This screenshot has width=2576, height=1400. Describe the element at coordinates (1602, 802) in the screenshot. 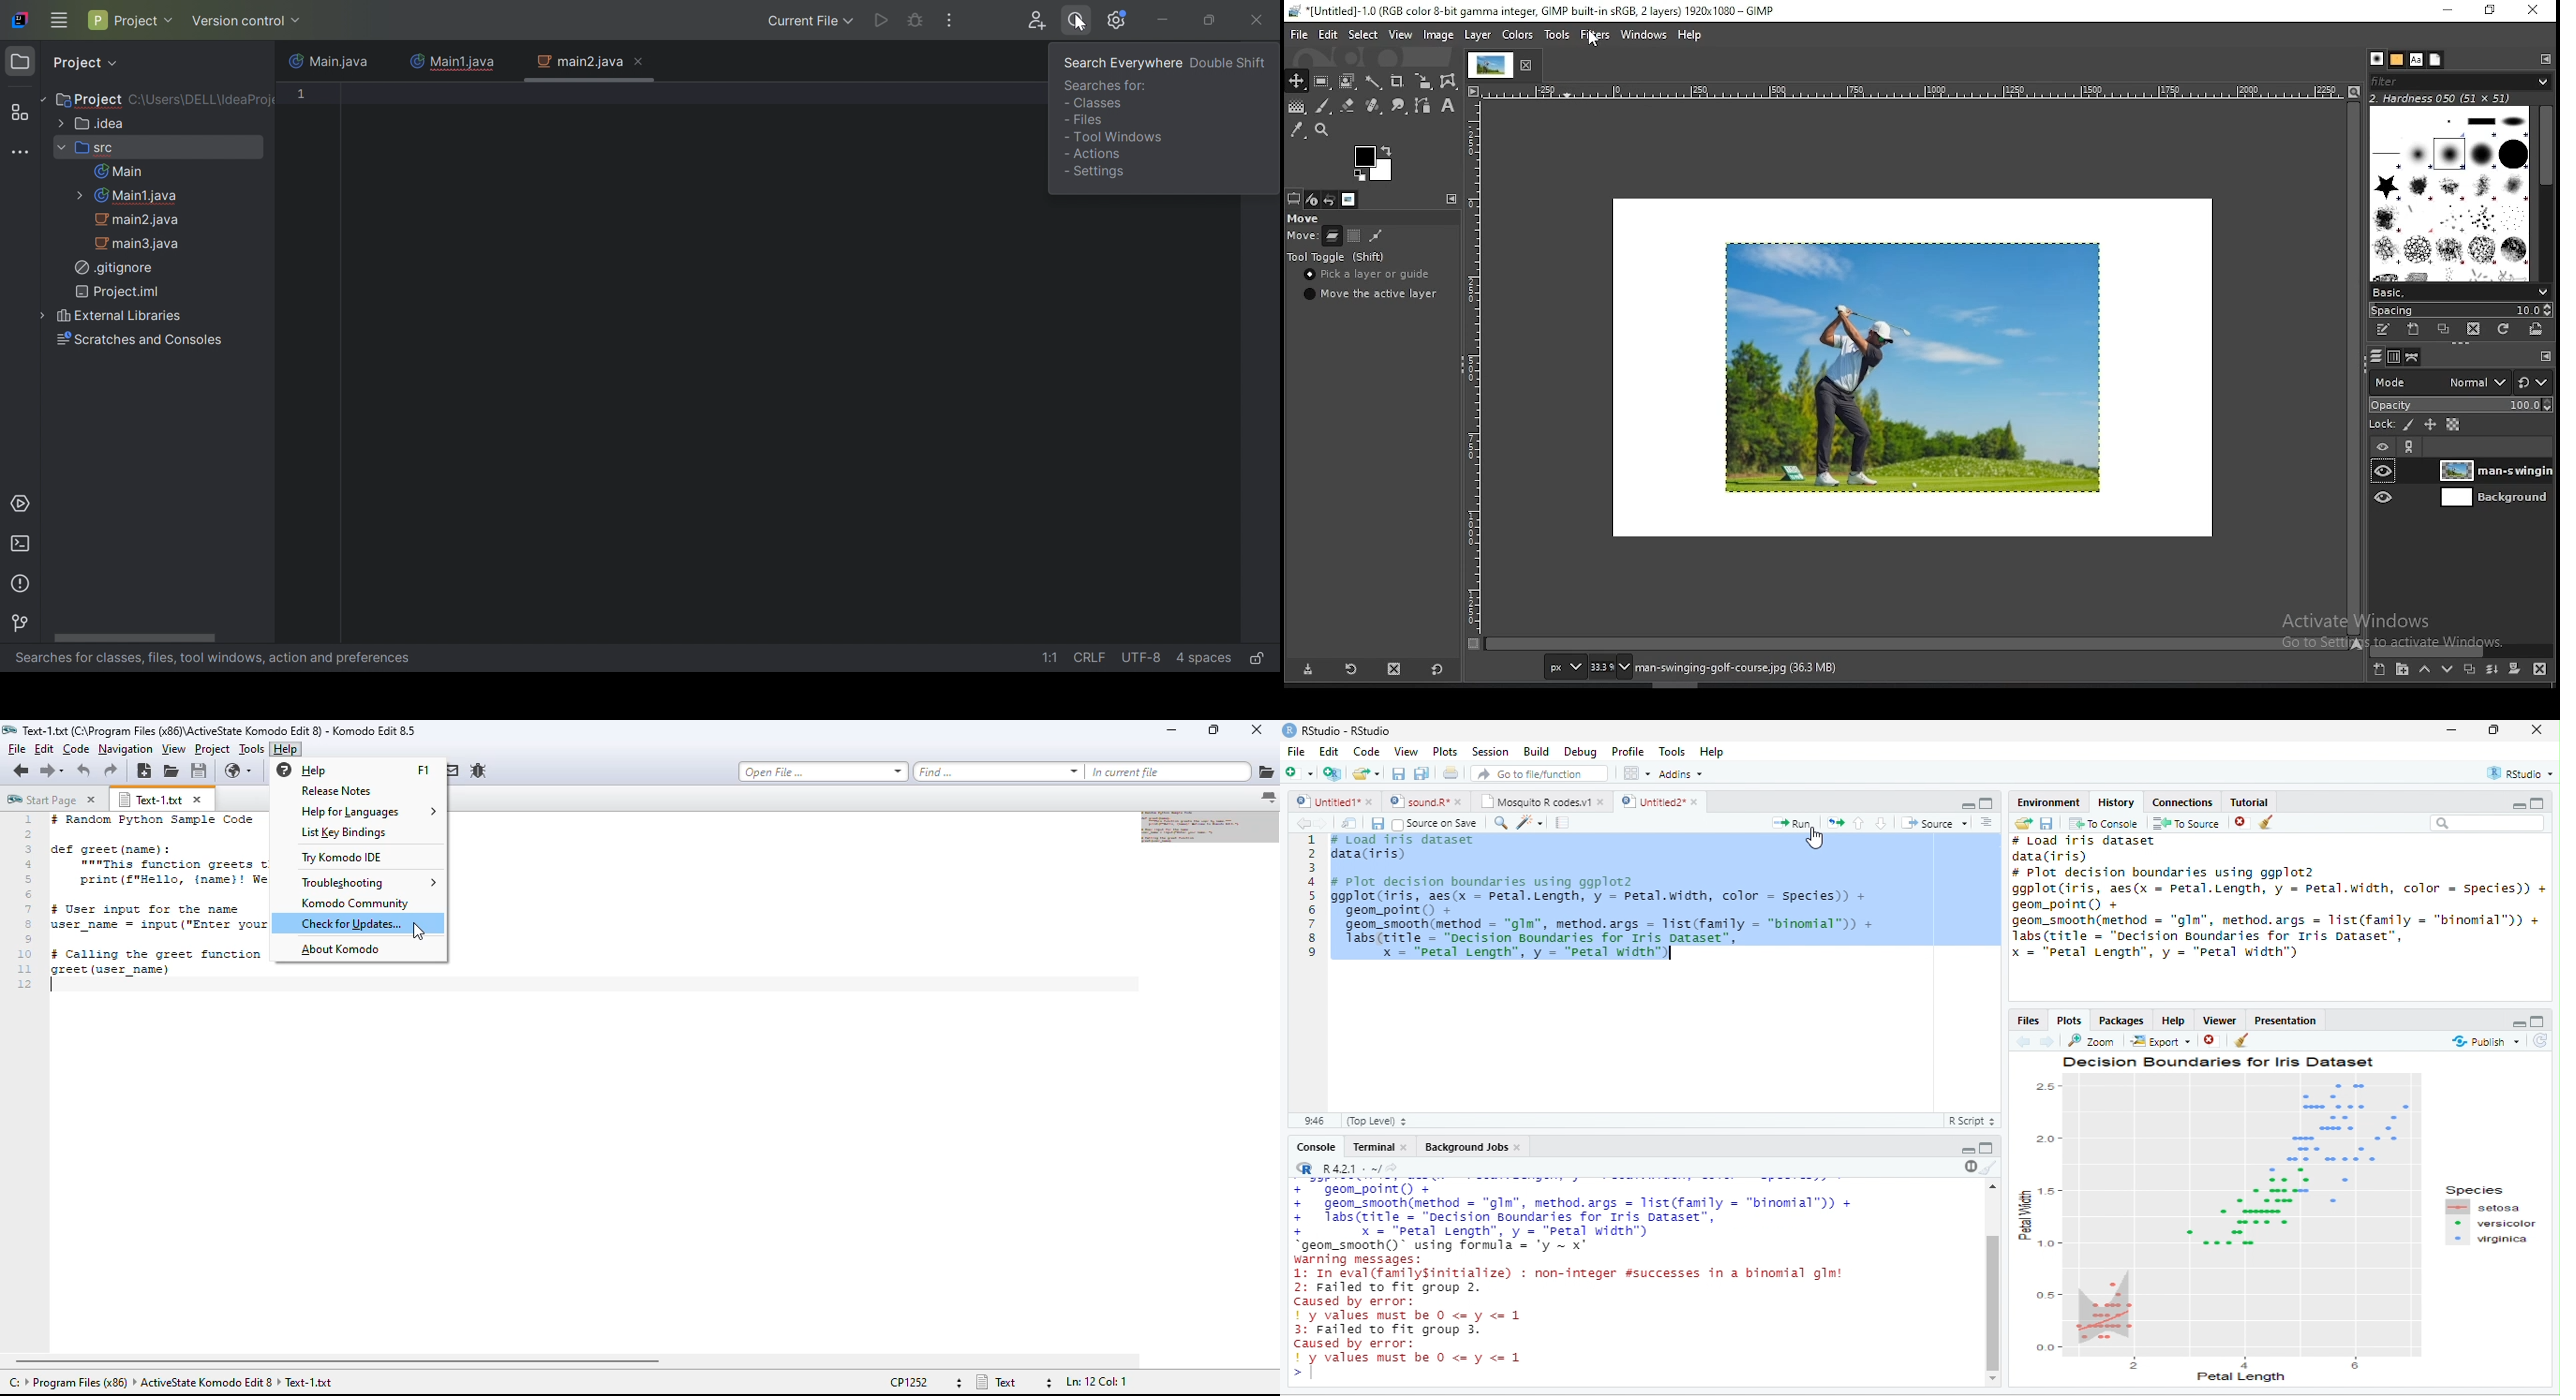

I see `close` at that location.